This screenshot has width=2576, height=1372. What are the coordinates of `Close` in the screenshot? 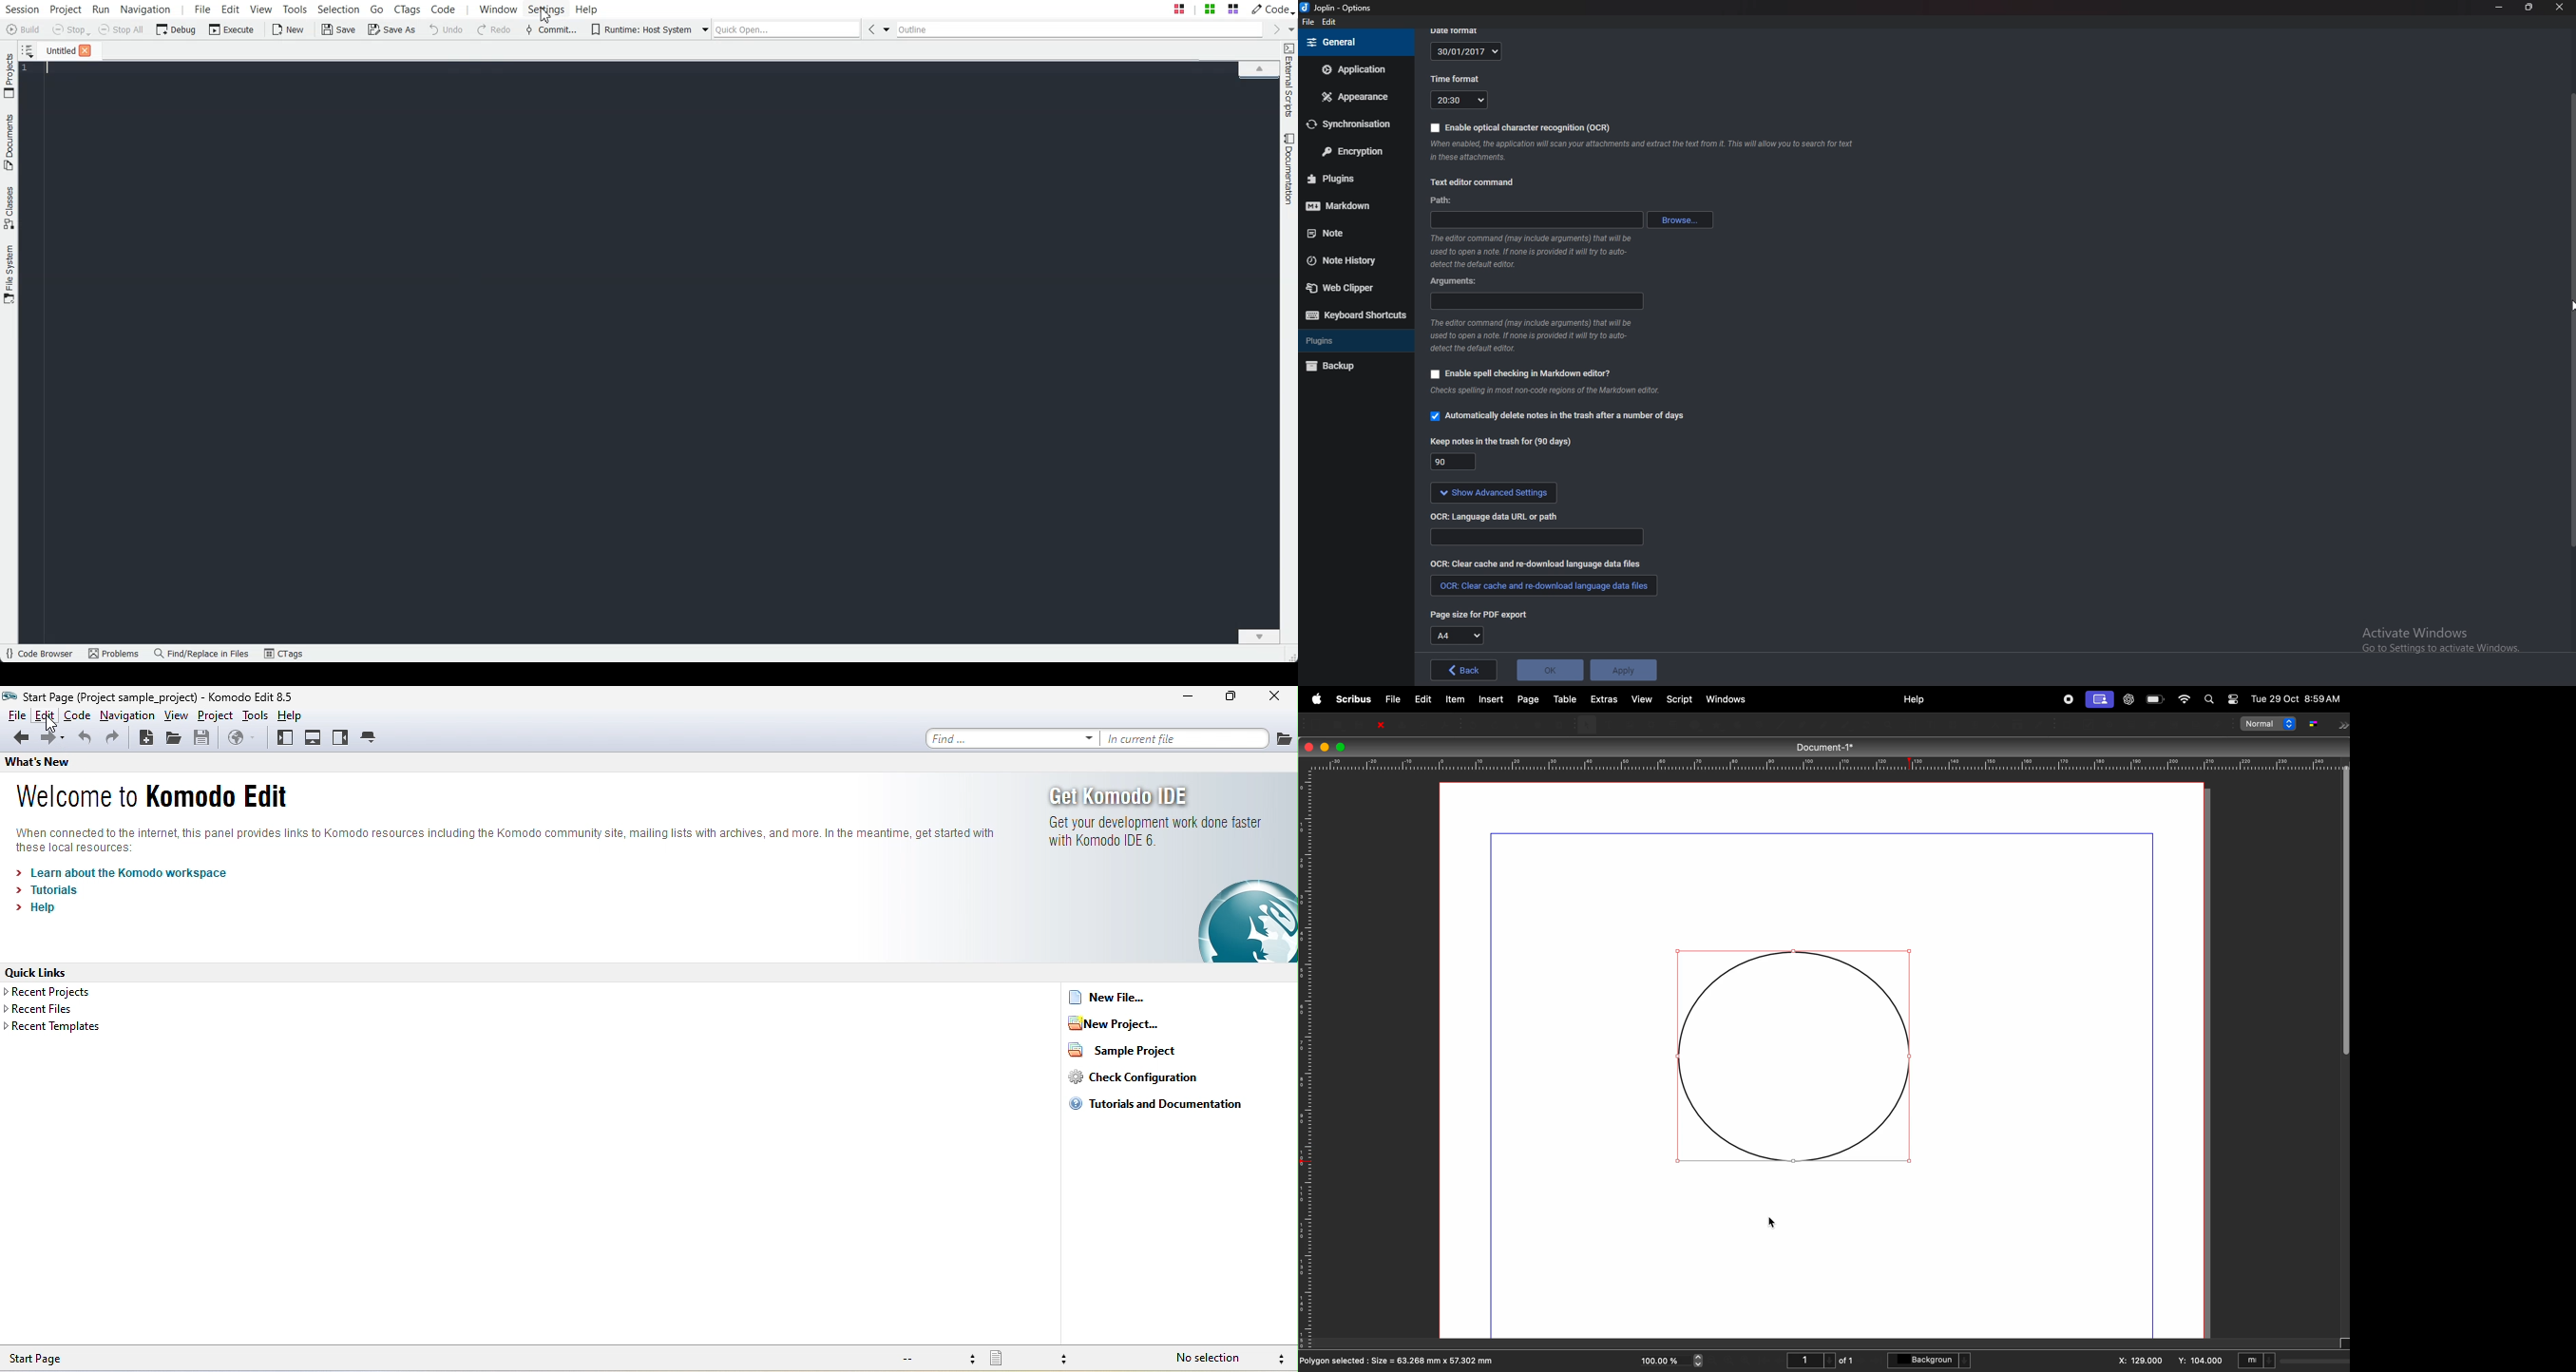 It's located at (85, 51).